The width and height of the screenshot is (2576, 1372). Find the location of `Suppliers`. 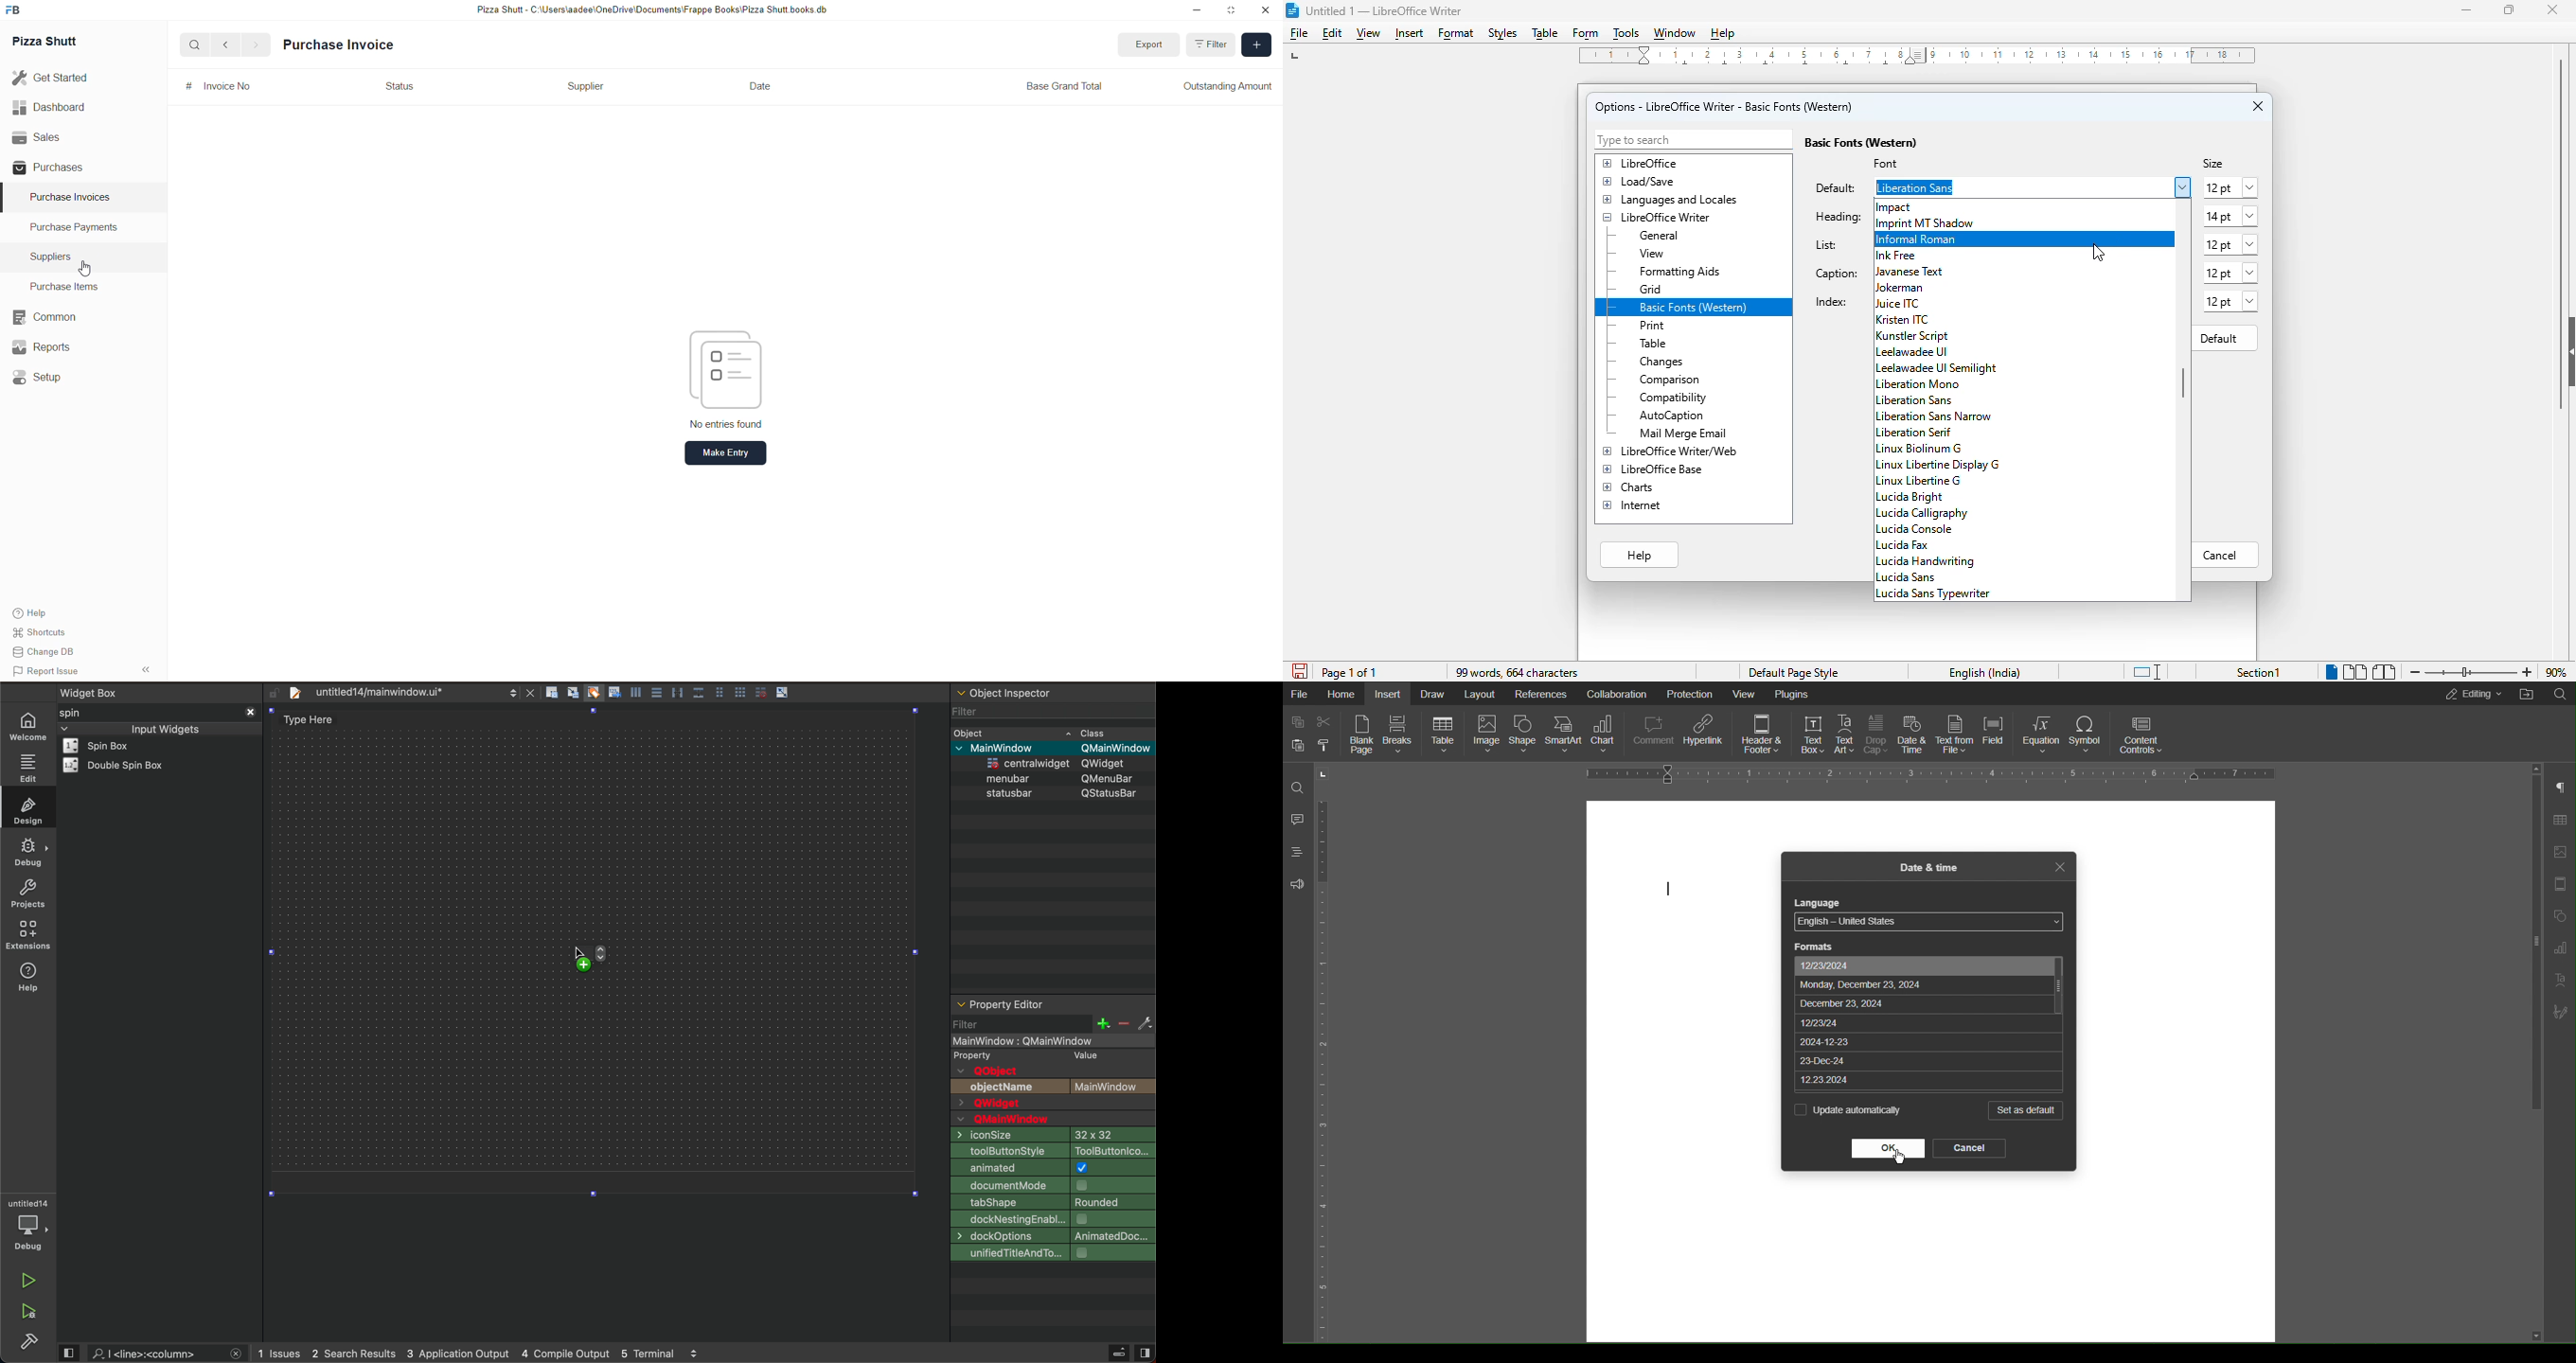

Suppliers is located at coordinates (53, 255).